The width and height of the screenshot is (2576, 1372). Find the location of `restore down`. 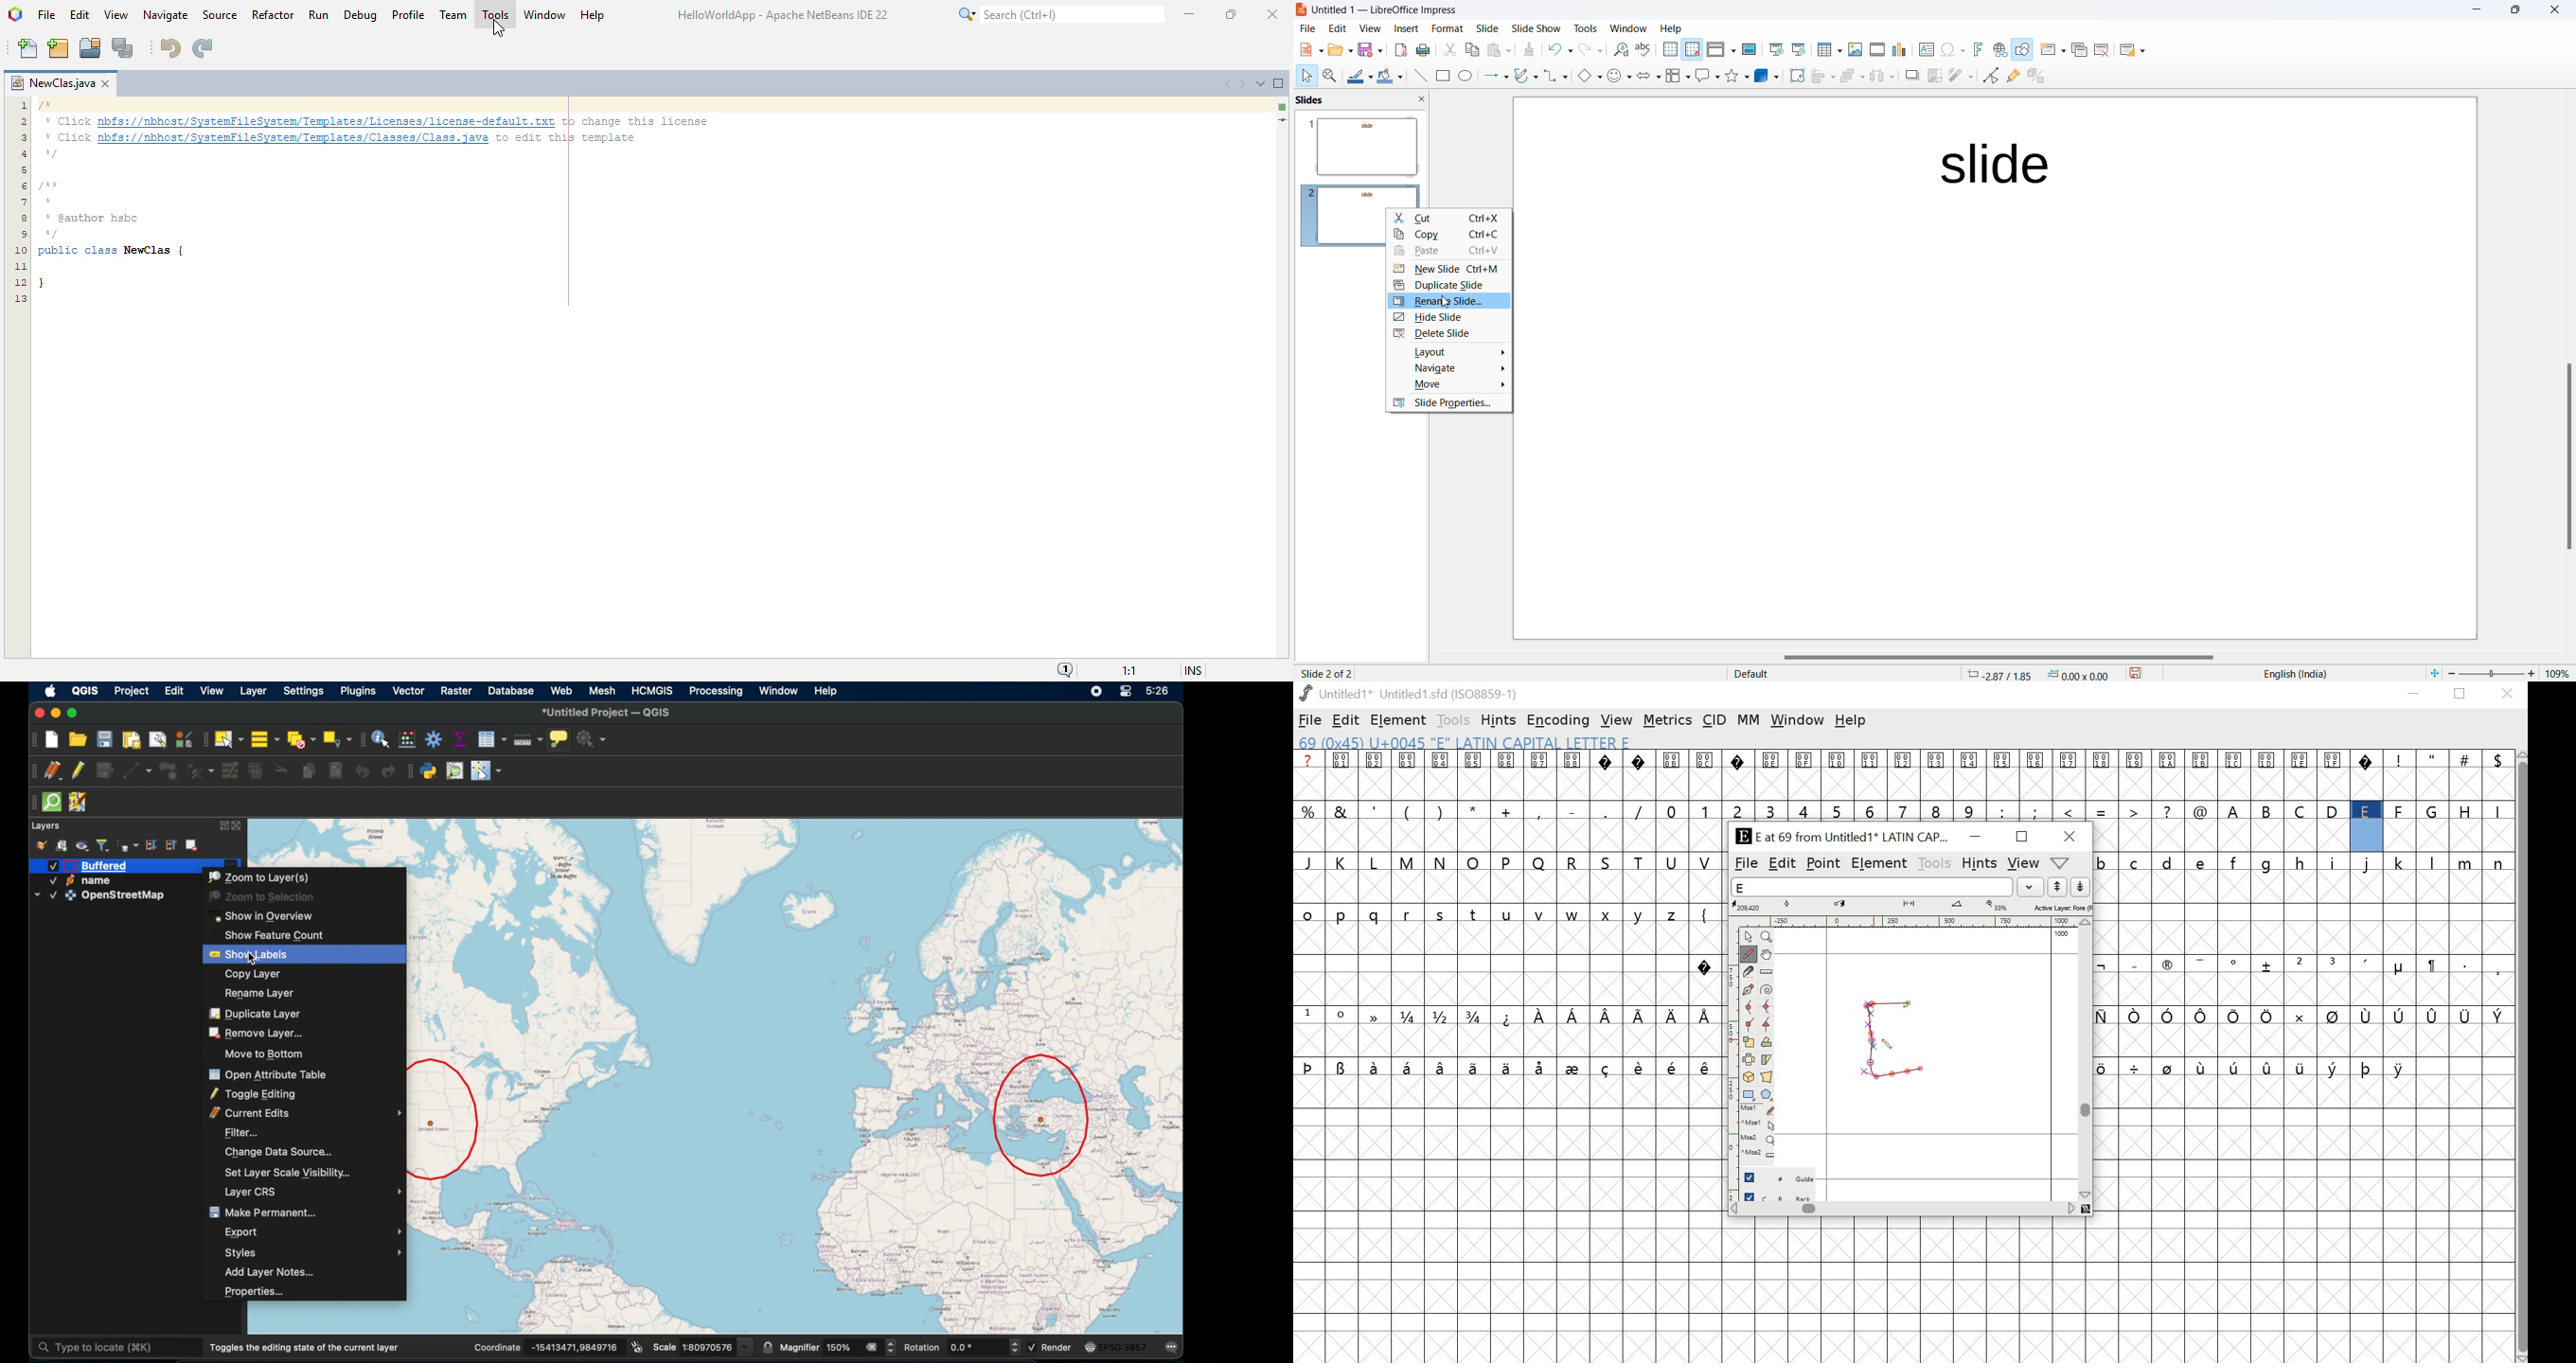

restore down is located at coordinates (2461, 694).